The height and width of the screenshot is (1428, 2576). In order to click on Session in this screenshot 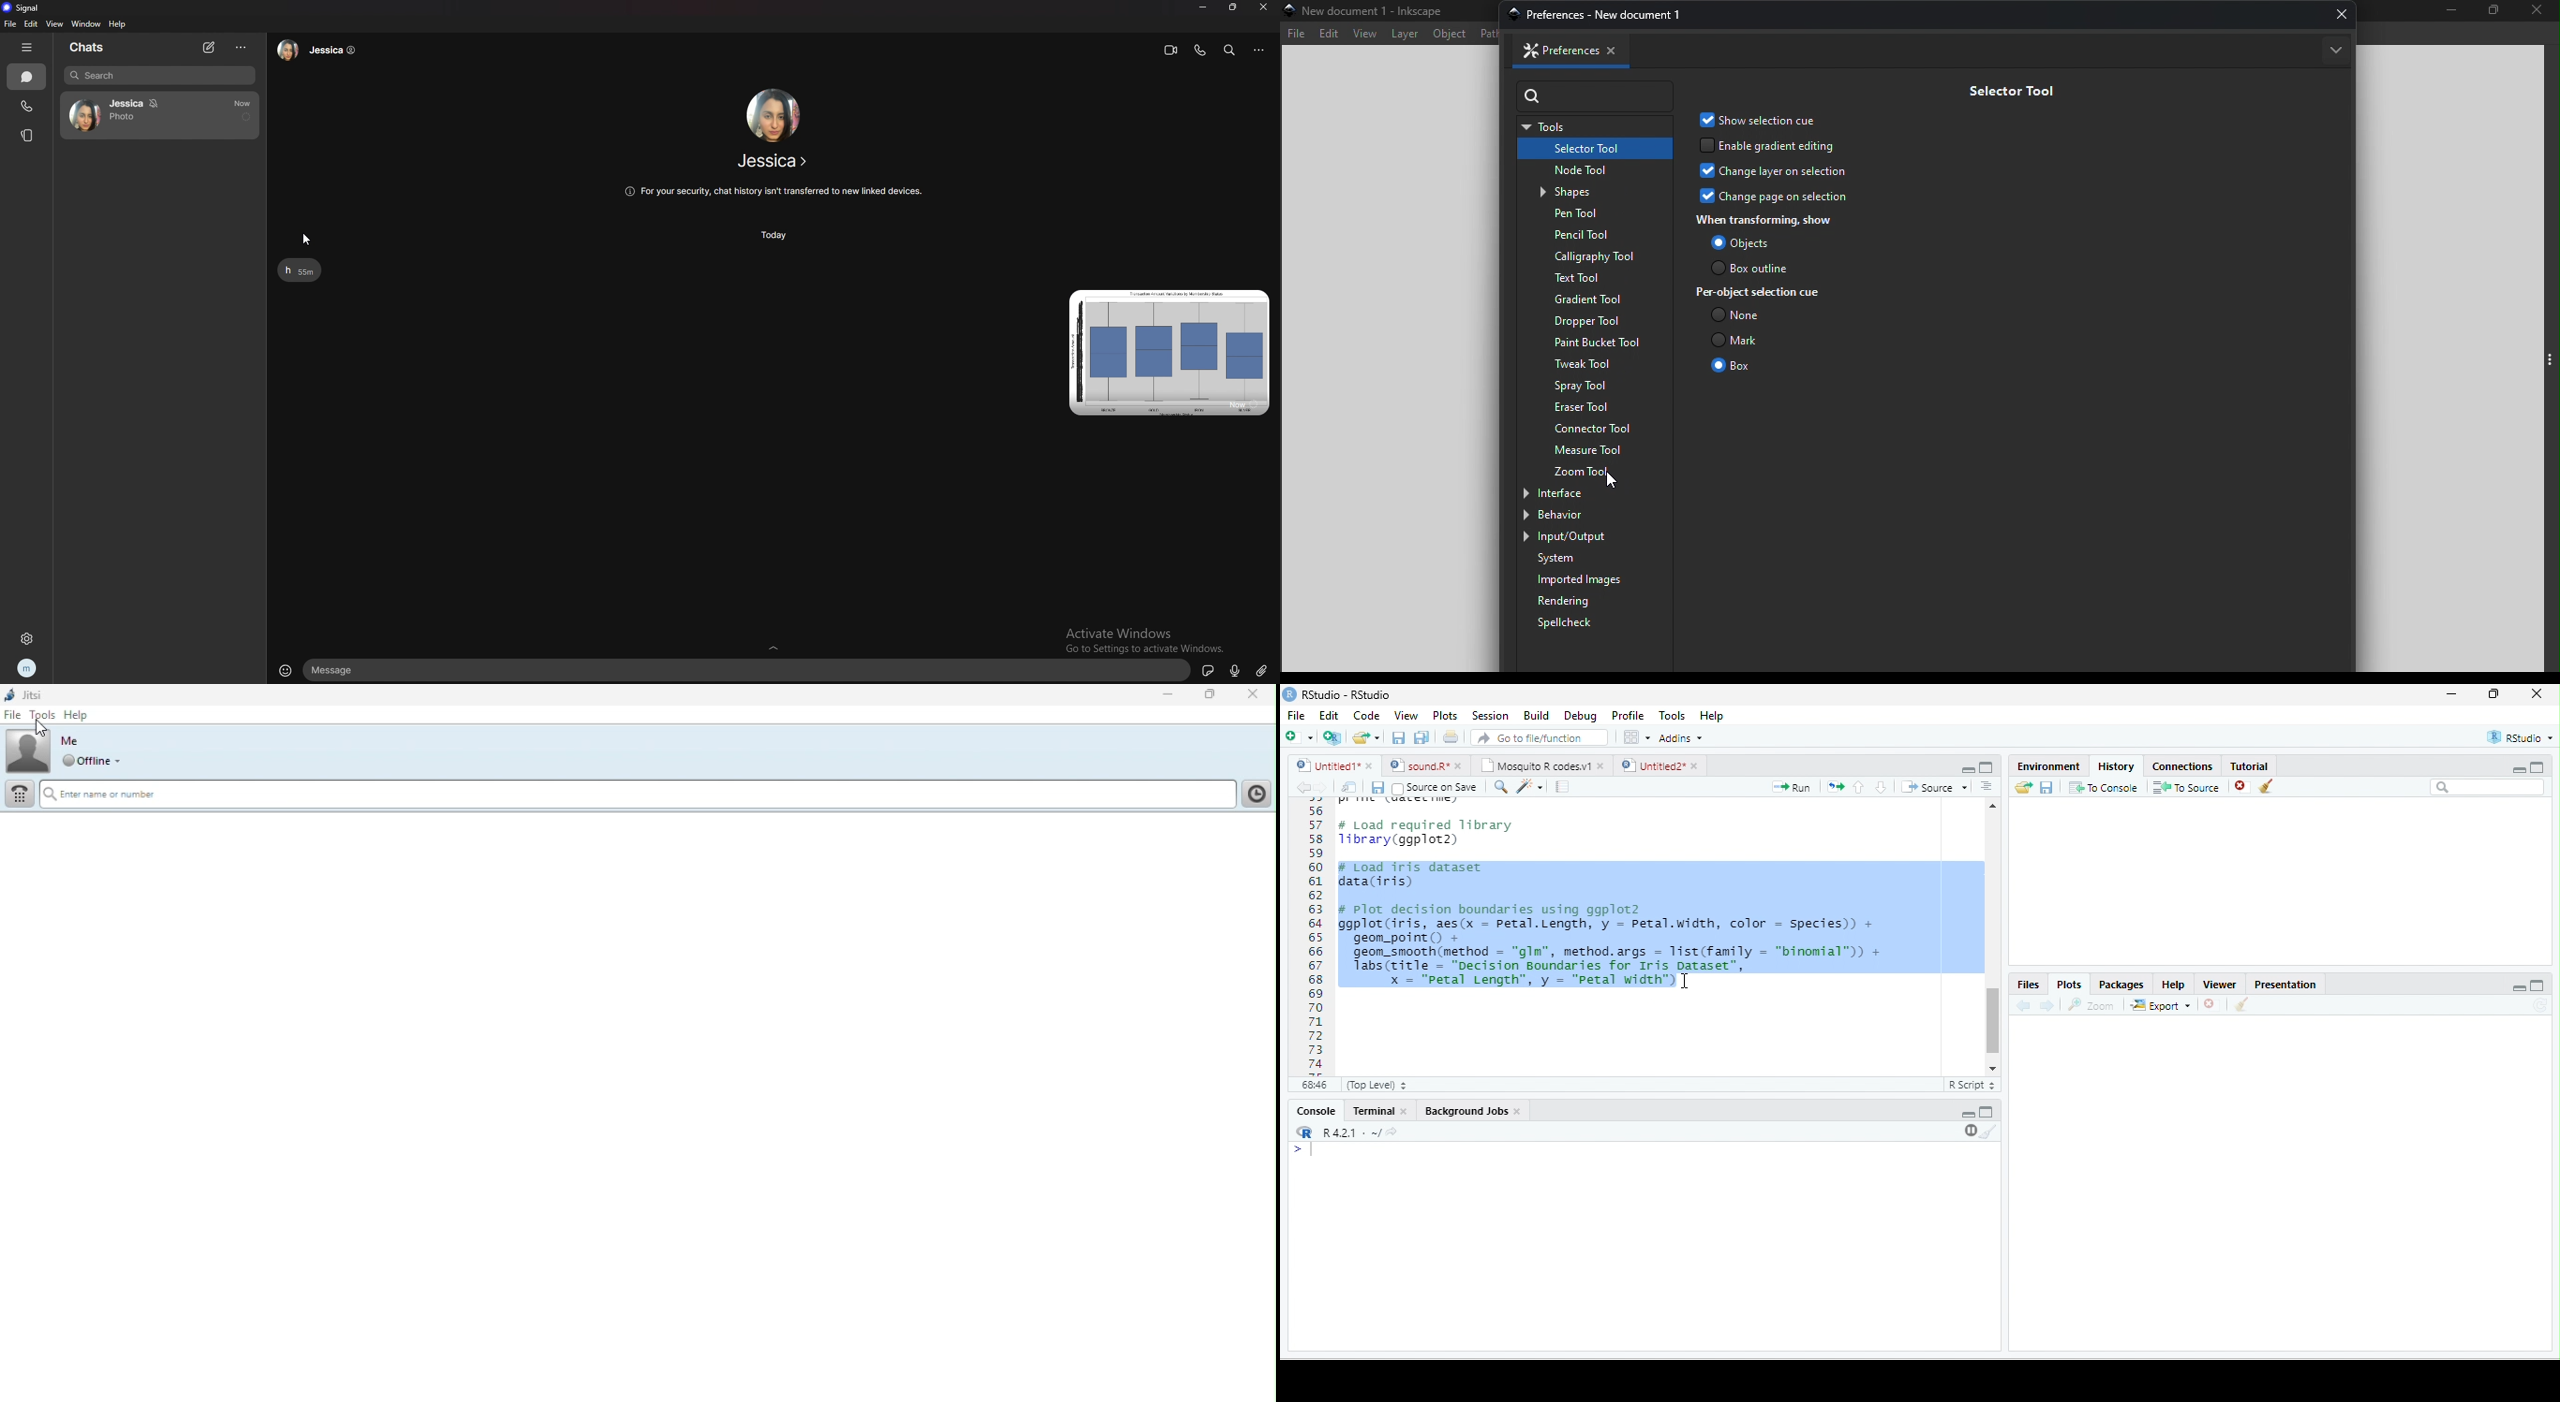, I will do `click(1492, 717)`.